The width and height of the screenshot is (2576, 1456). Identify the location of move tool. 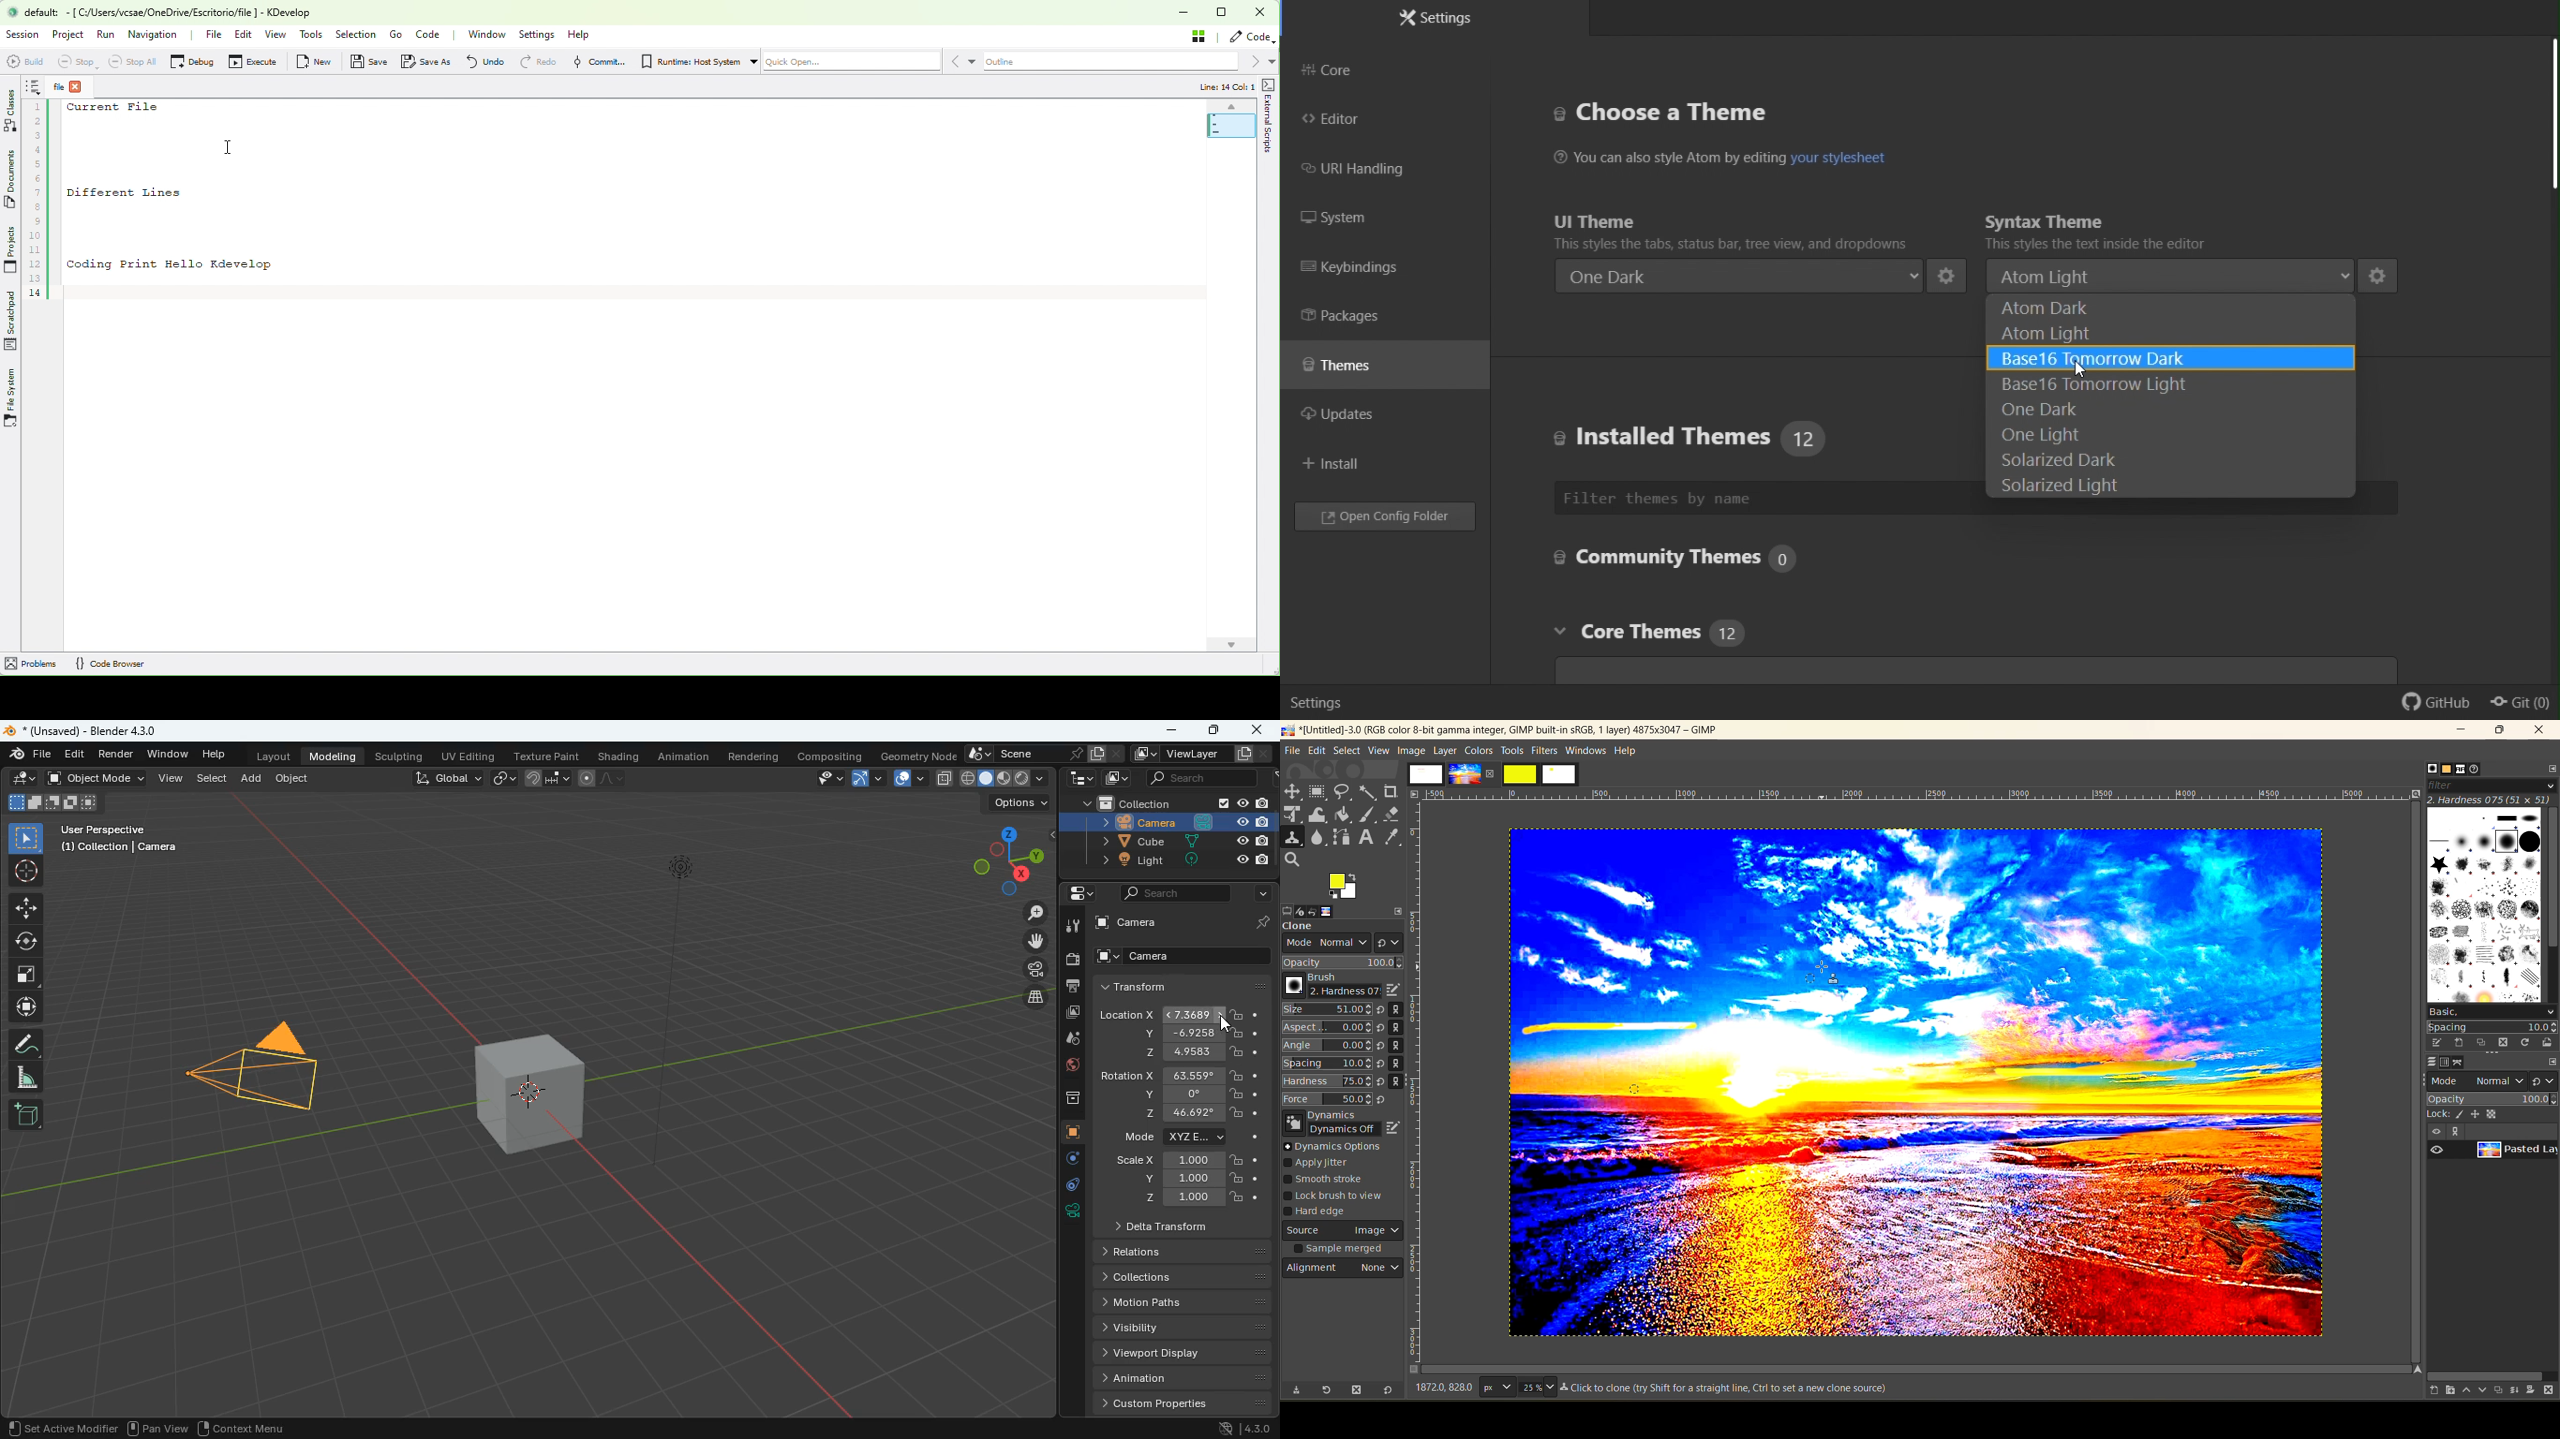
(1293, 791).